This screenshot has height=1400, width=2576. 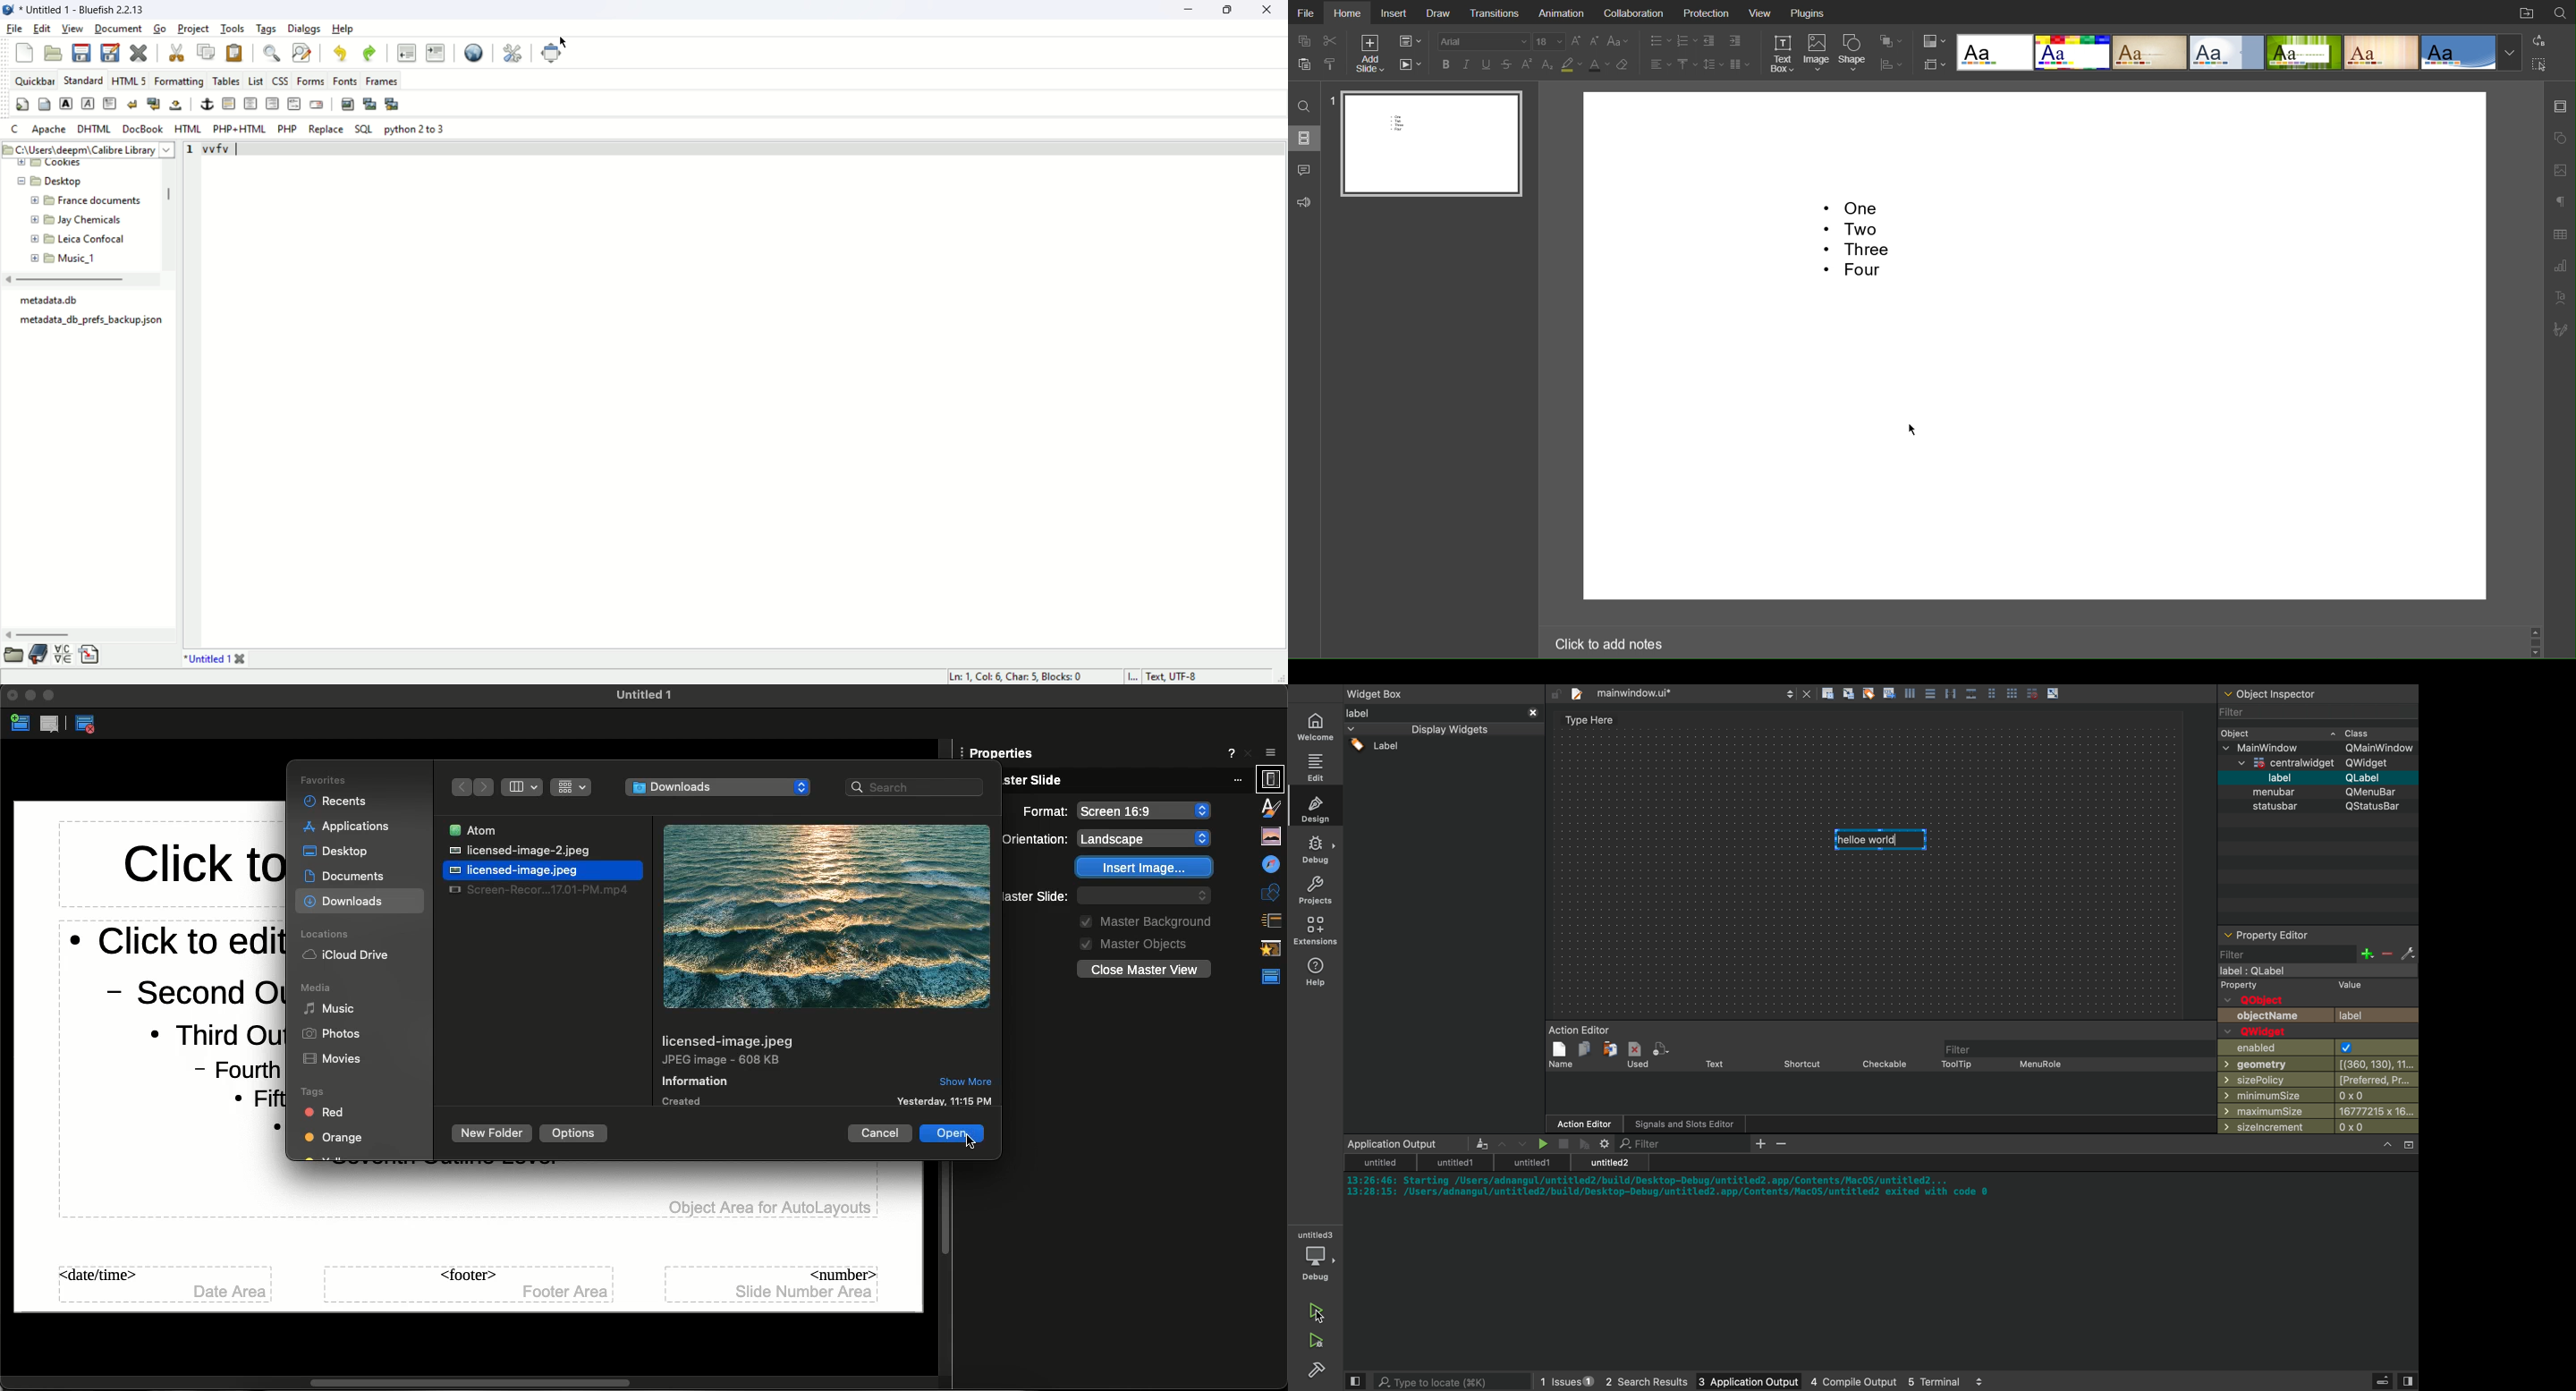 What do you see at coordinates (8, 10) in the screenshot?
I see `logo` at bounding box center [8, 10].